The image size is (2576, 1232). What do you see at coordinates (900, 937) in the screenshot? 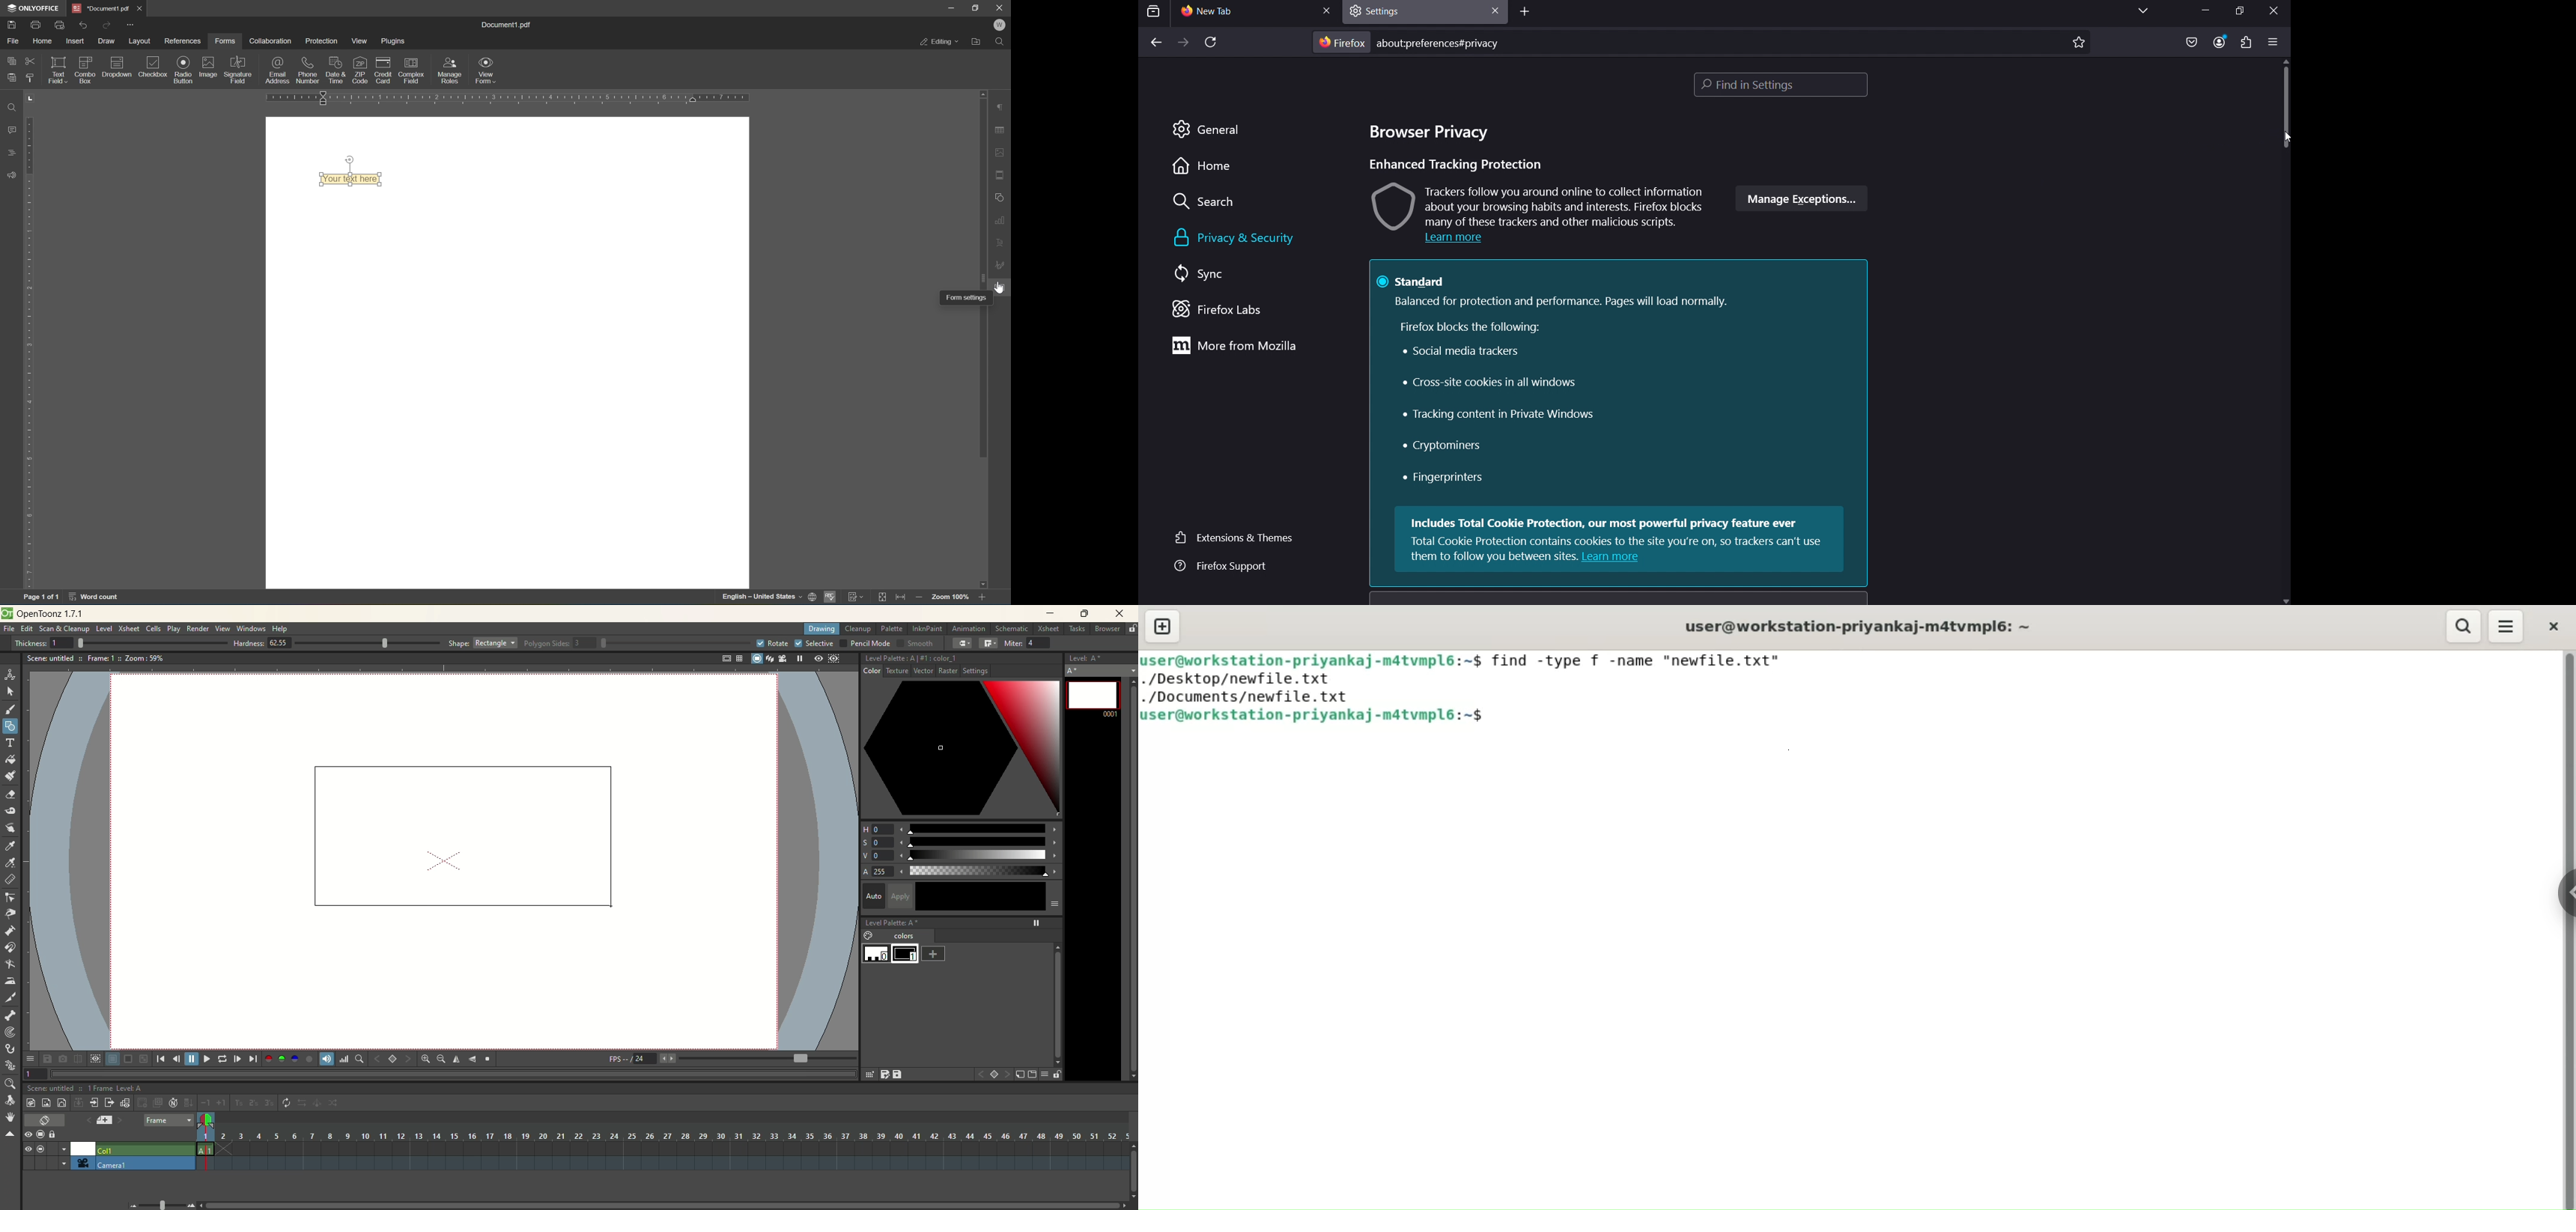
I see `colors` at bounding box center [900, 937].